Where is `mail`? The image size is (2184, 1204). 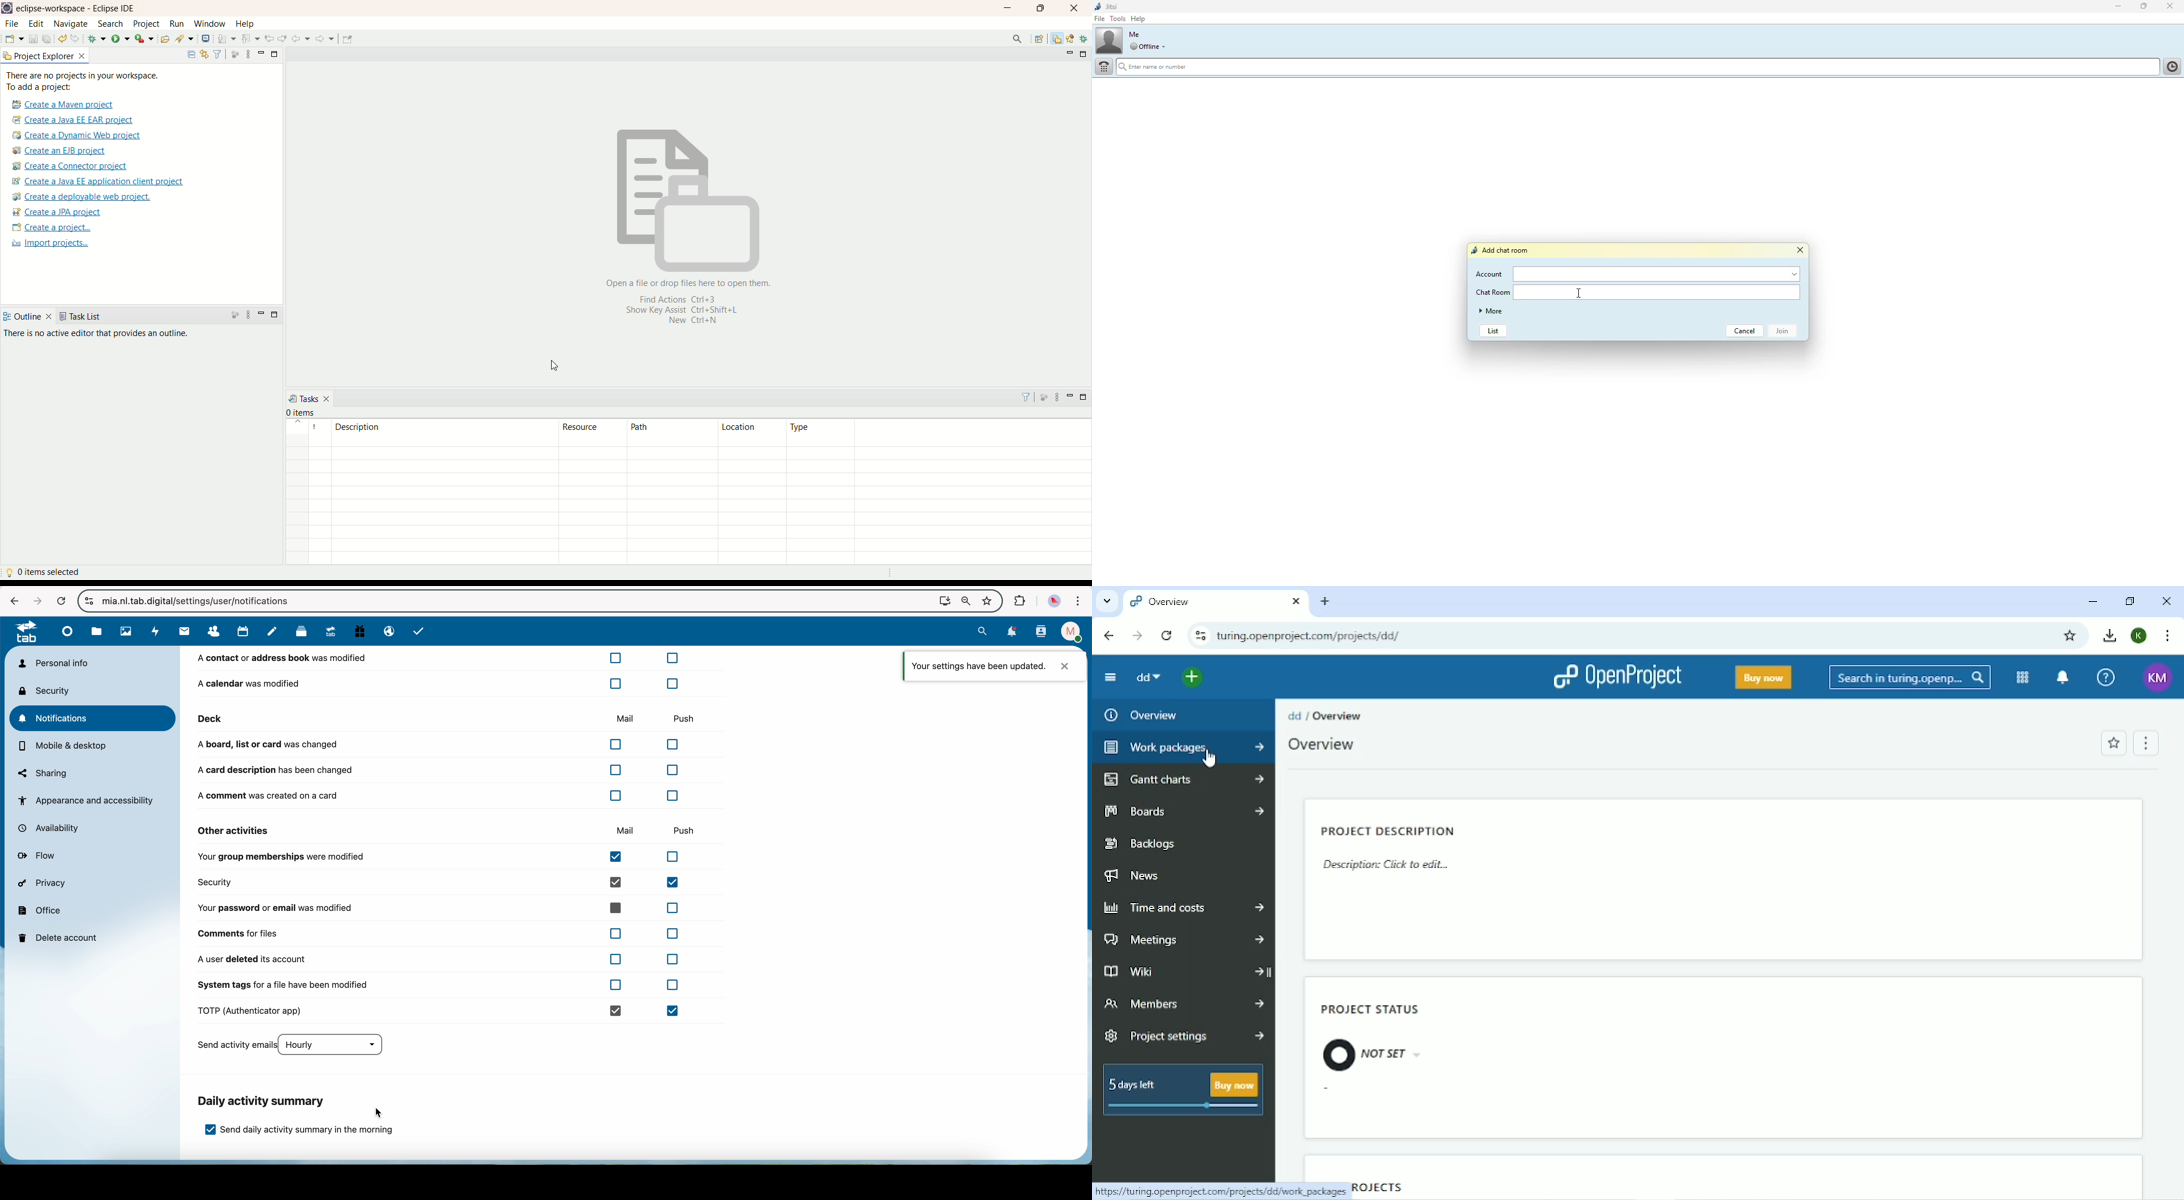
mail is located at coordinates (623, 717).